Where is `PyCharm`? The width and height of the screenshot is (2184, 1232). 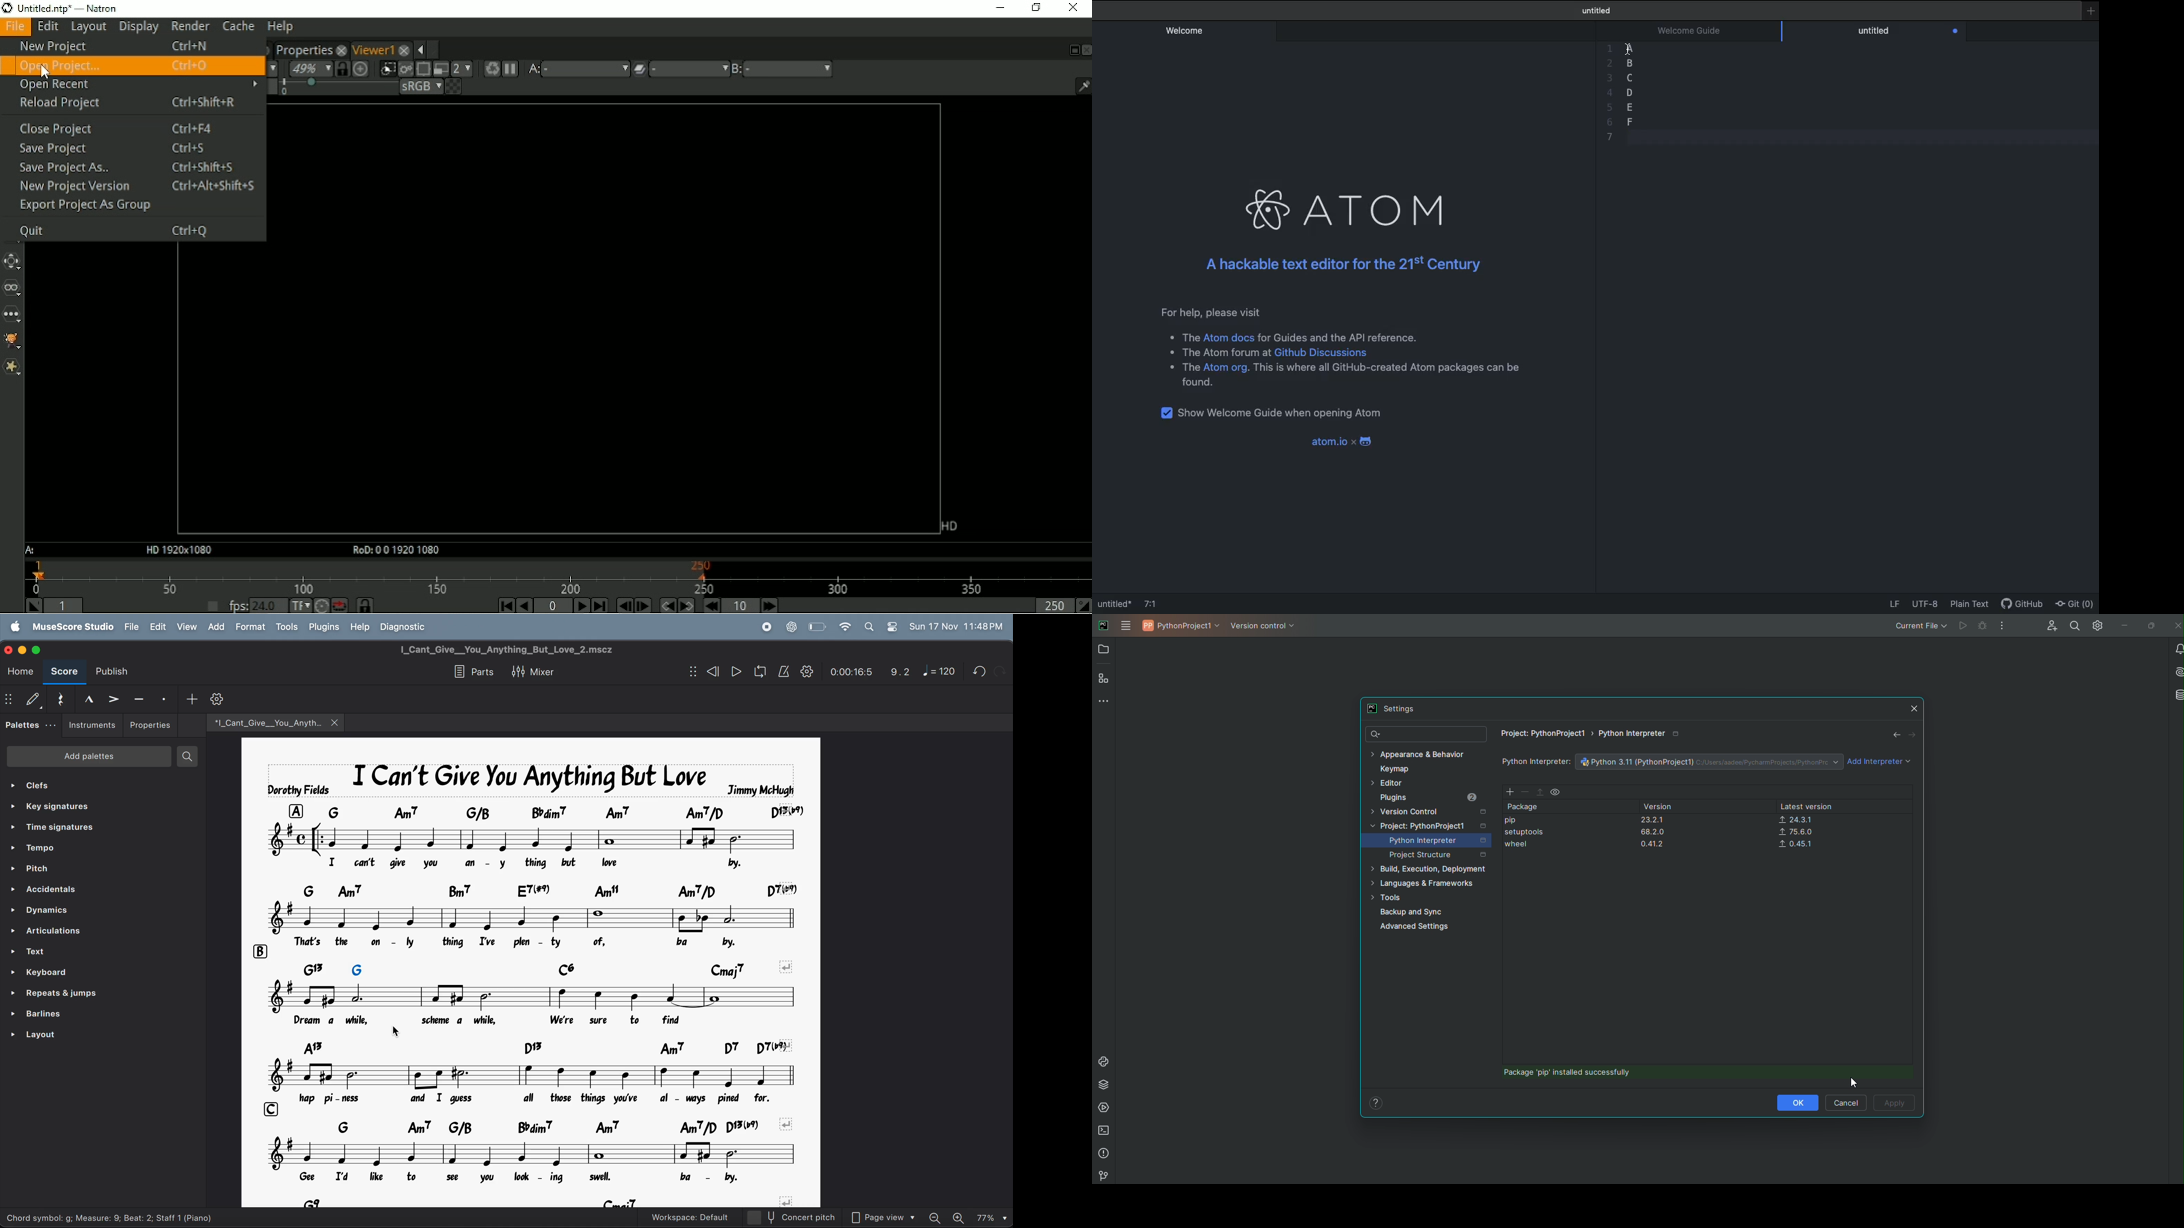
PyCharm is located at coordinates (1103, 625).